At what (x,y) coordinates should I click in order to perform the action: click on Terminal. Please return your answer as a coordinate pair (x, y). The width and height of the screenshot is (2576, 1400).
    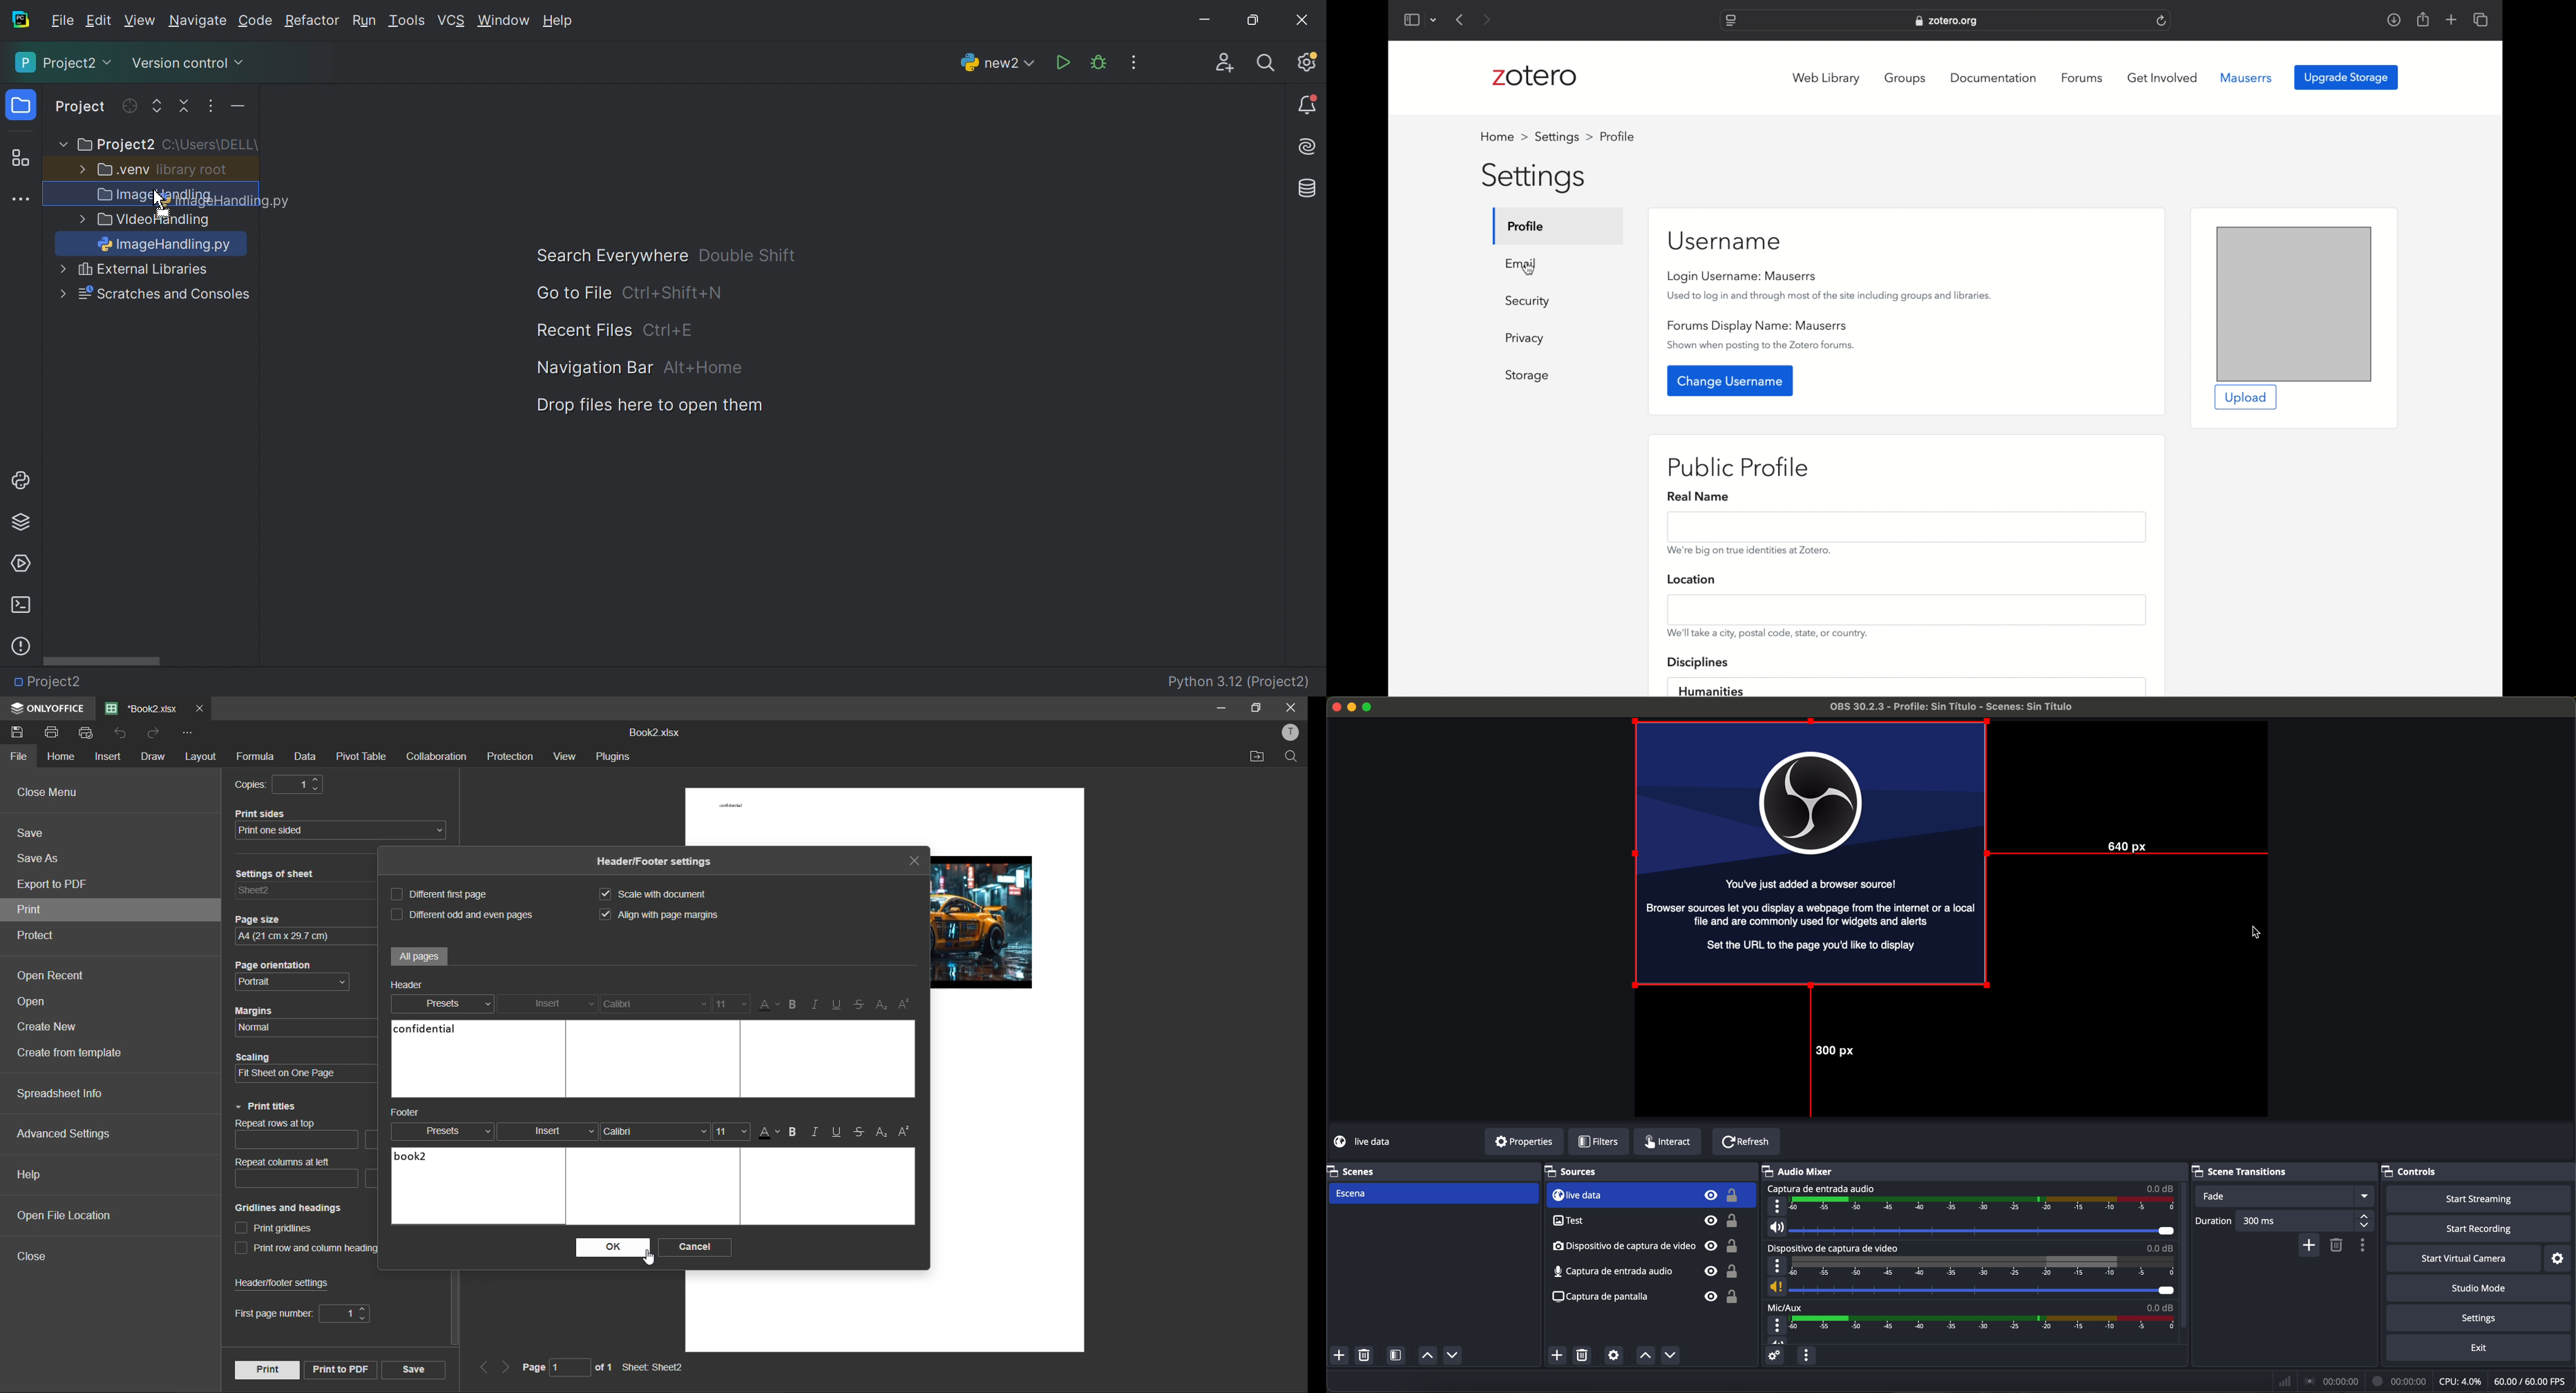
    Looking at the image, I should click on (20, 605).